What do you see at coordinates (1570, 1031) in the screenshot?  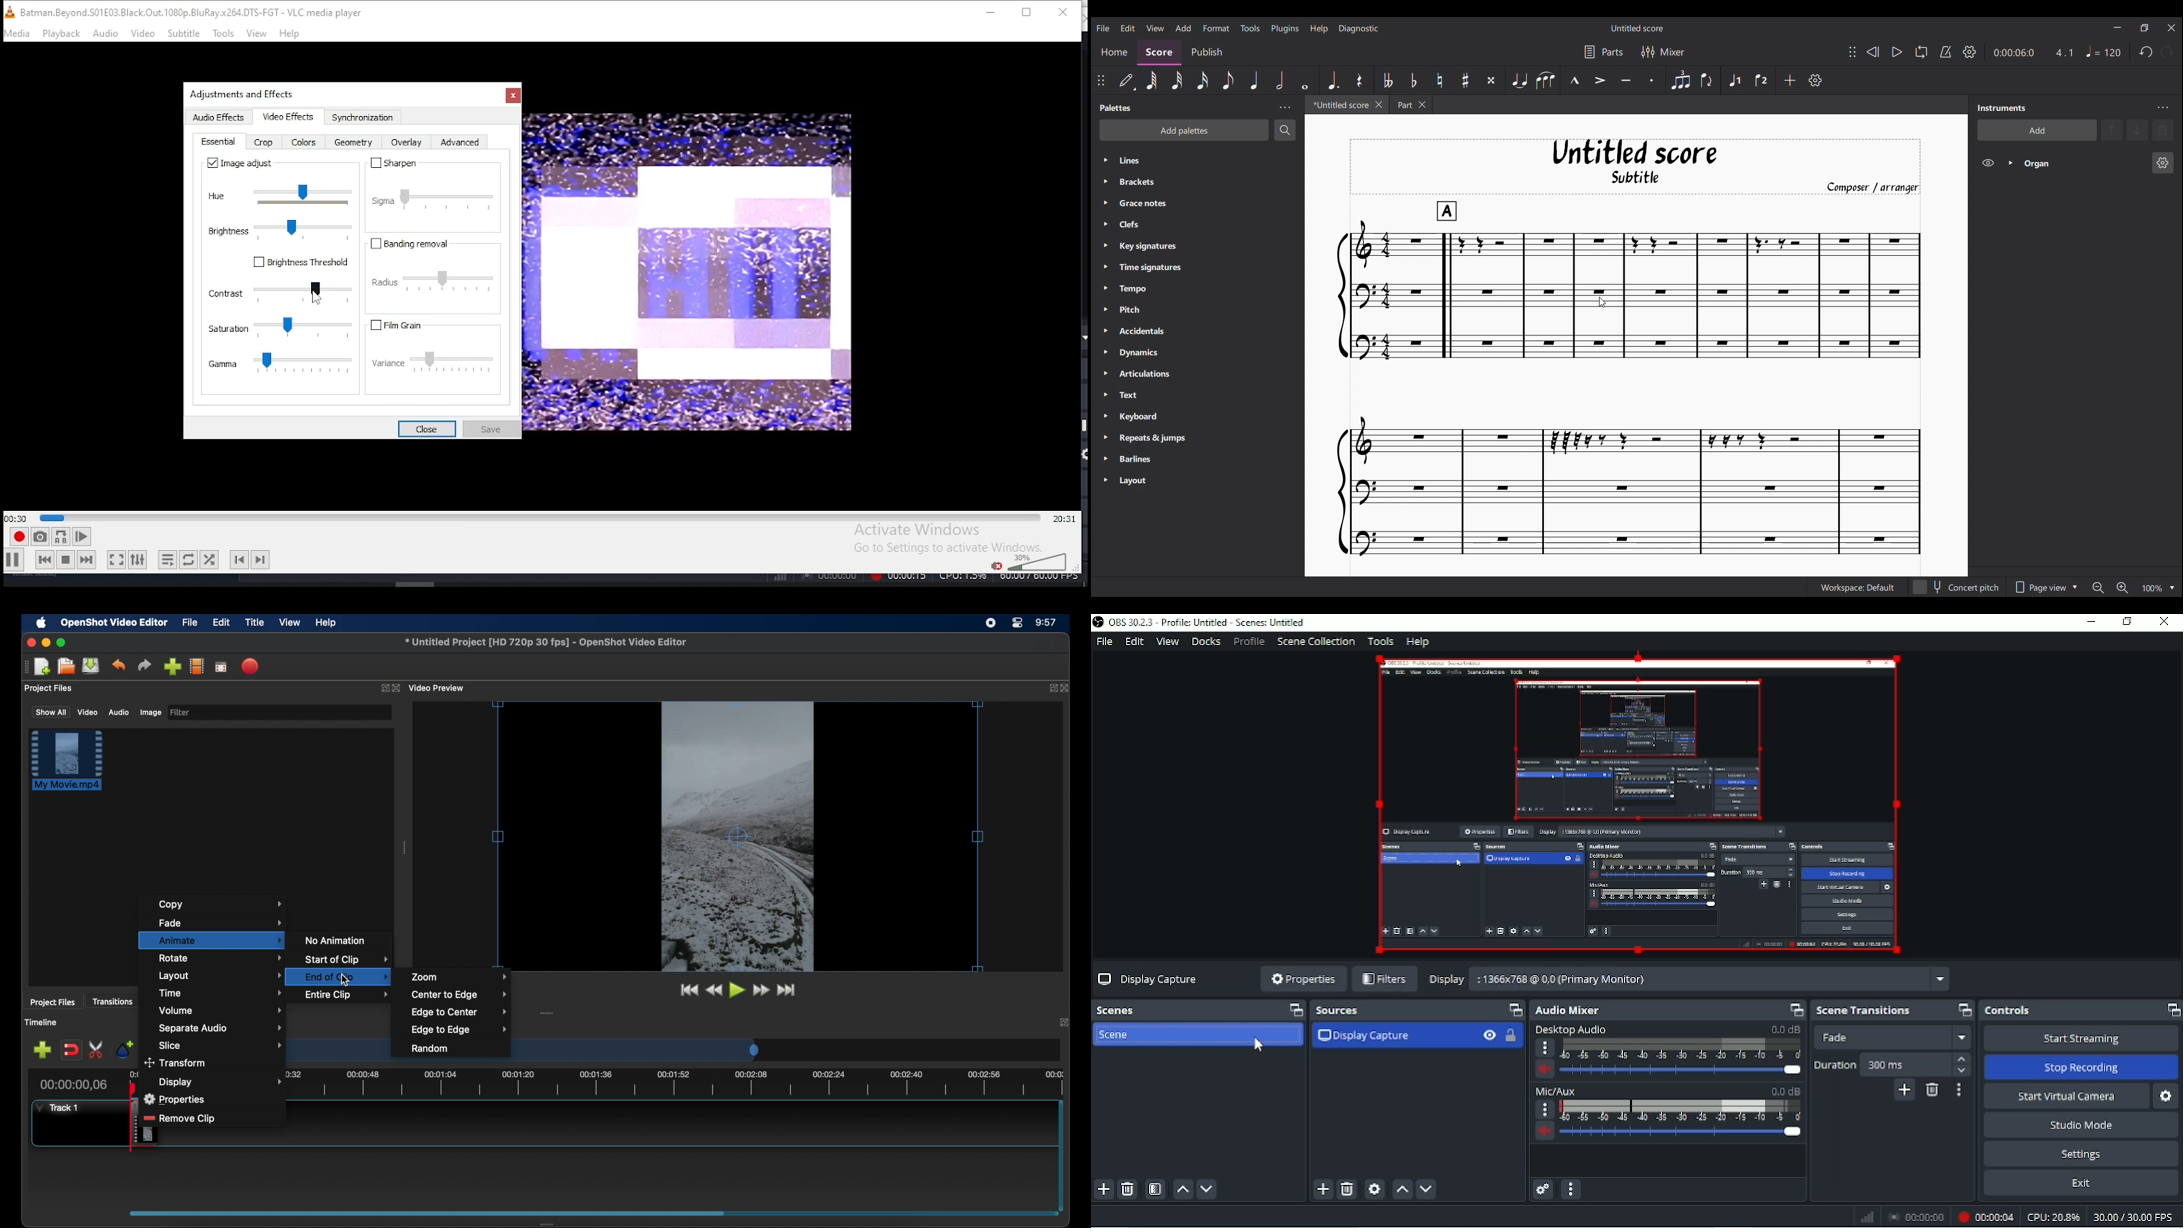 I see `Desktop Audio` at bounding box center [1570, 1031].